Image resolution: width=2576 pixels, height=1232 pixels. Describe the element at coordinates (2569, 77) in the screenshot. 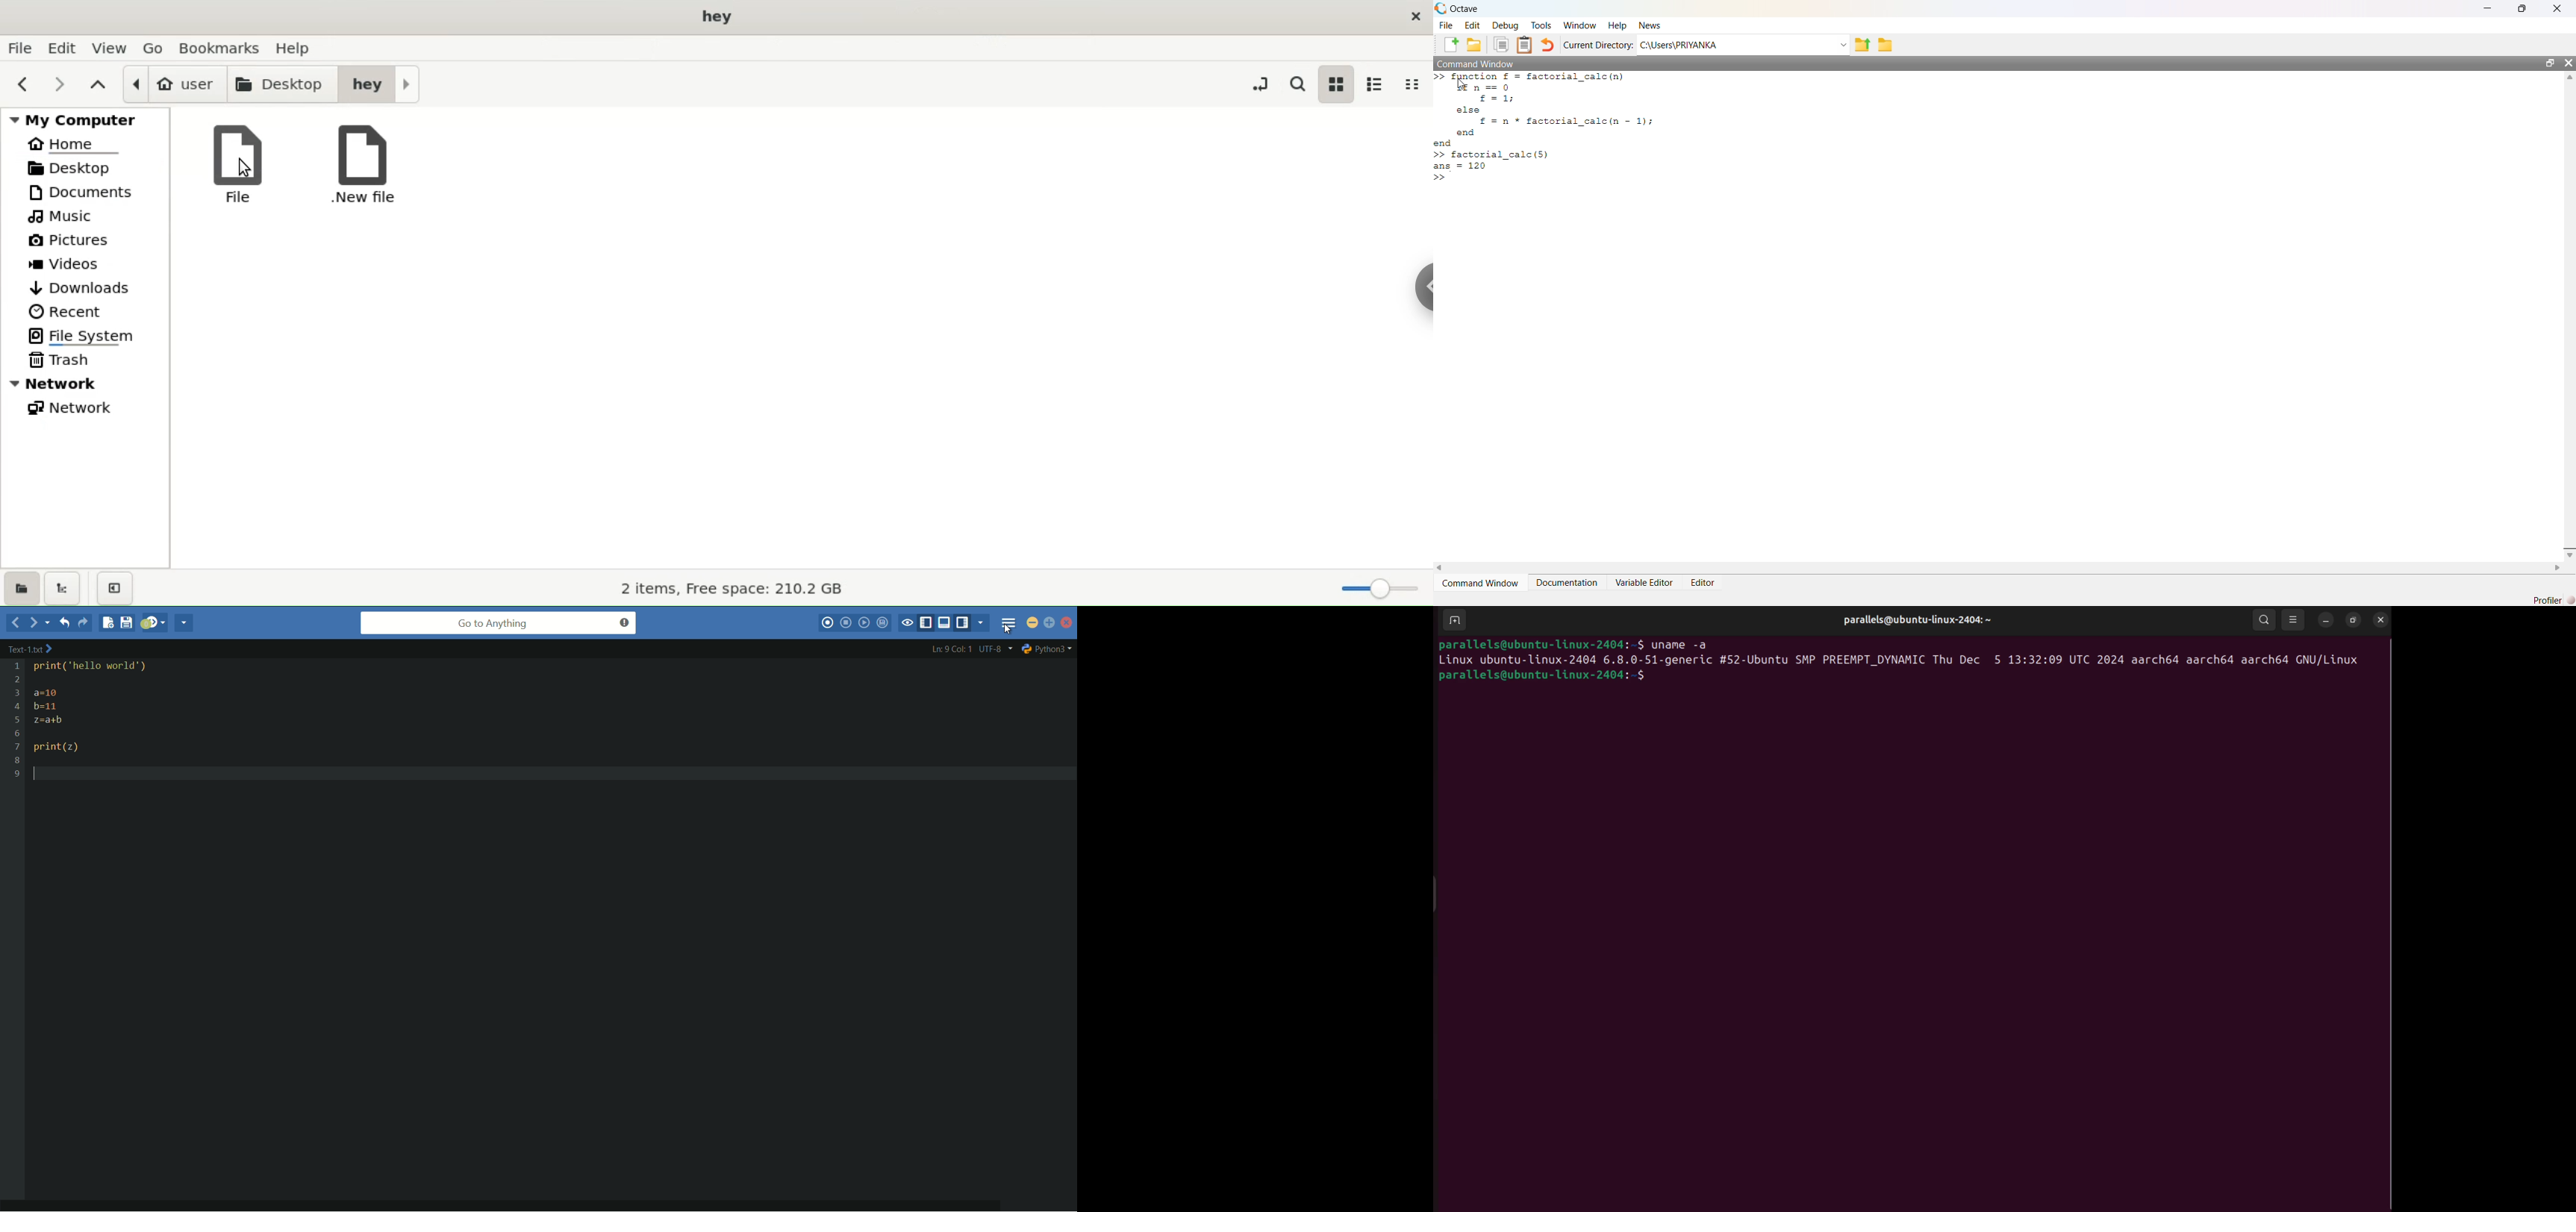

I see `scroll up` at that location.